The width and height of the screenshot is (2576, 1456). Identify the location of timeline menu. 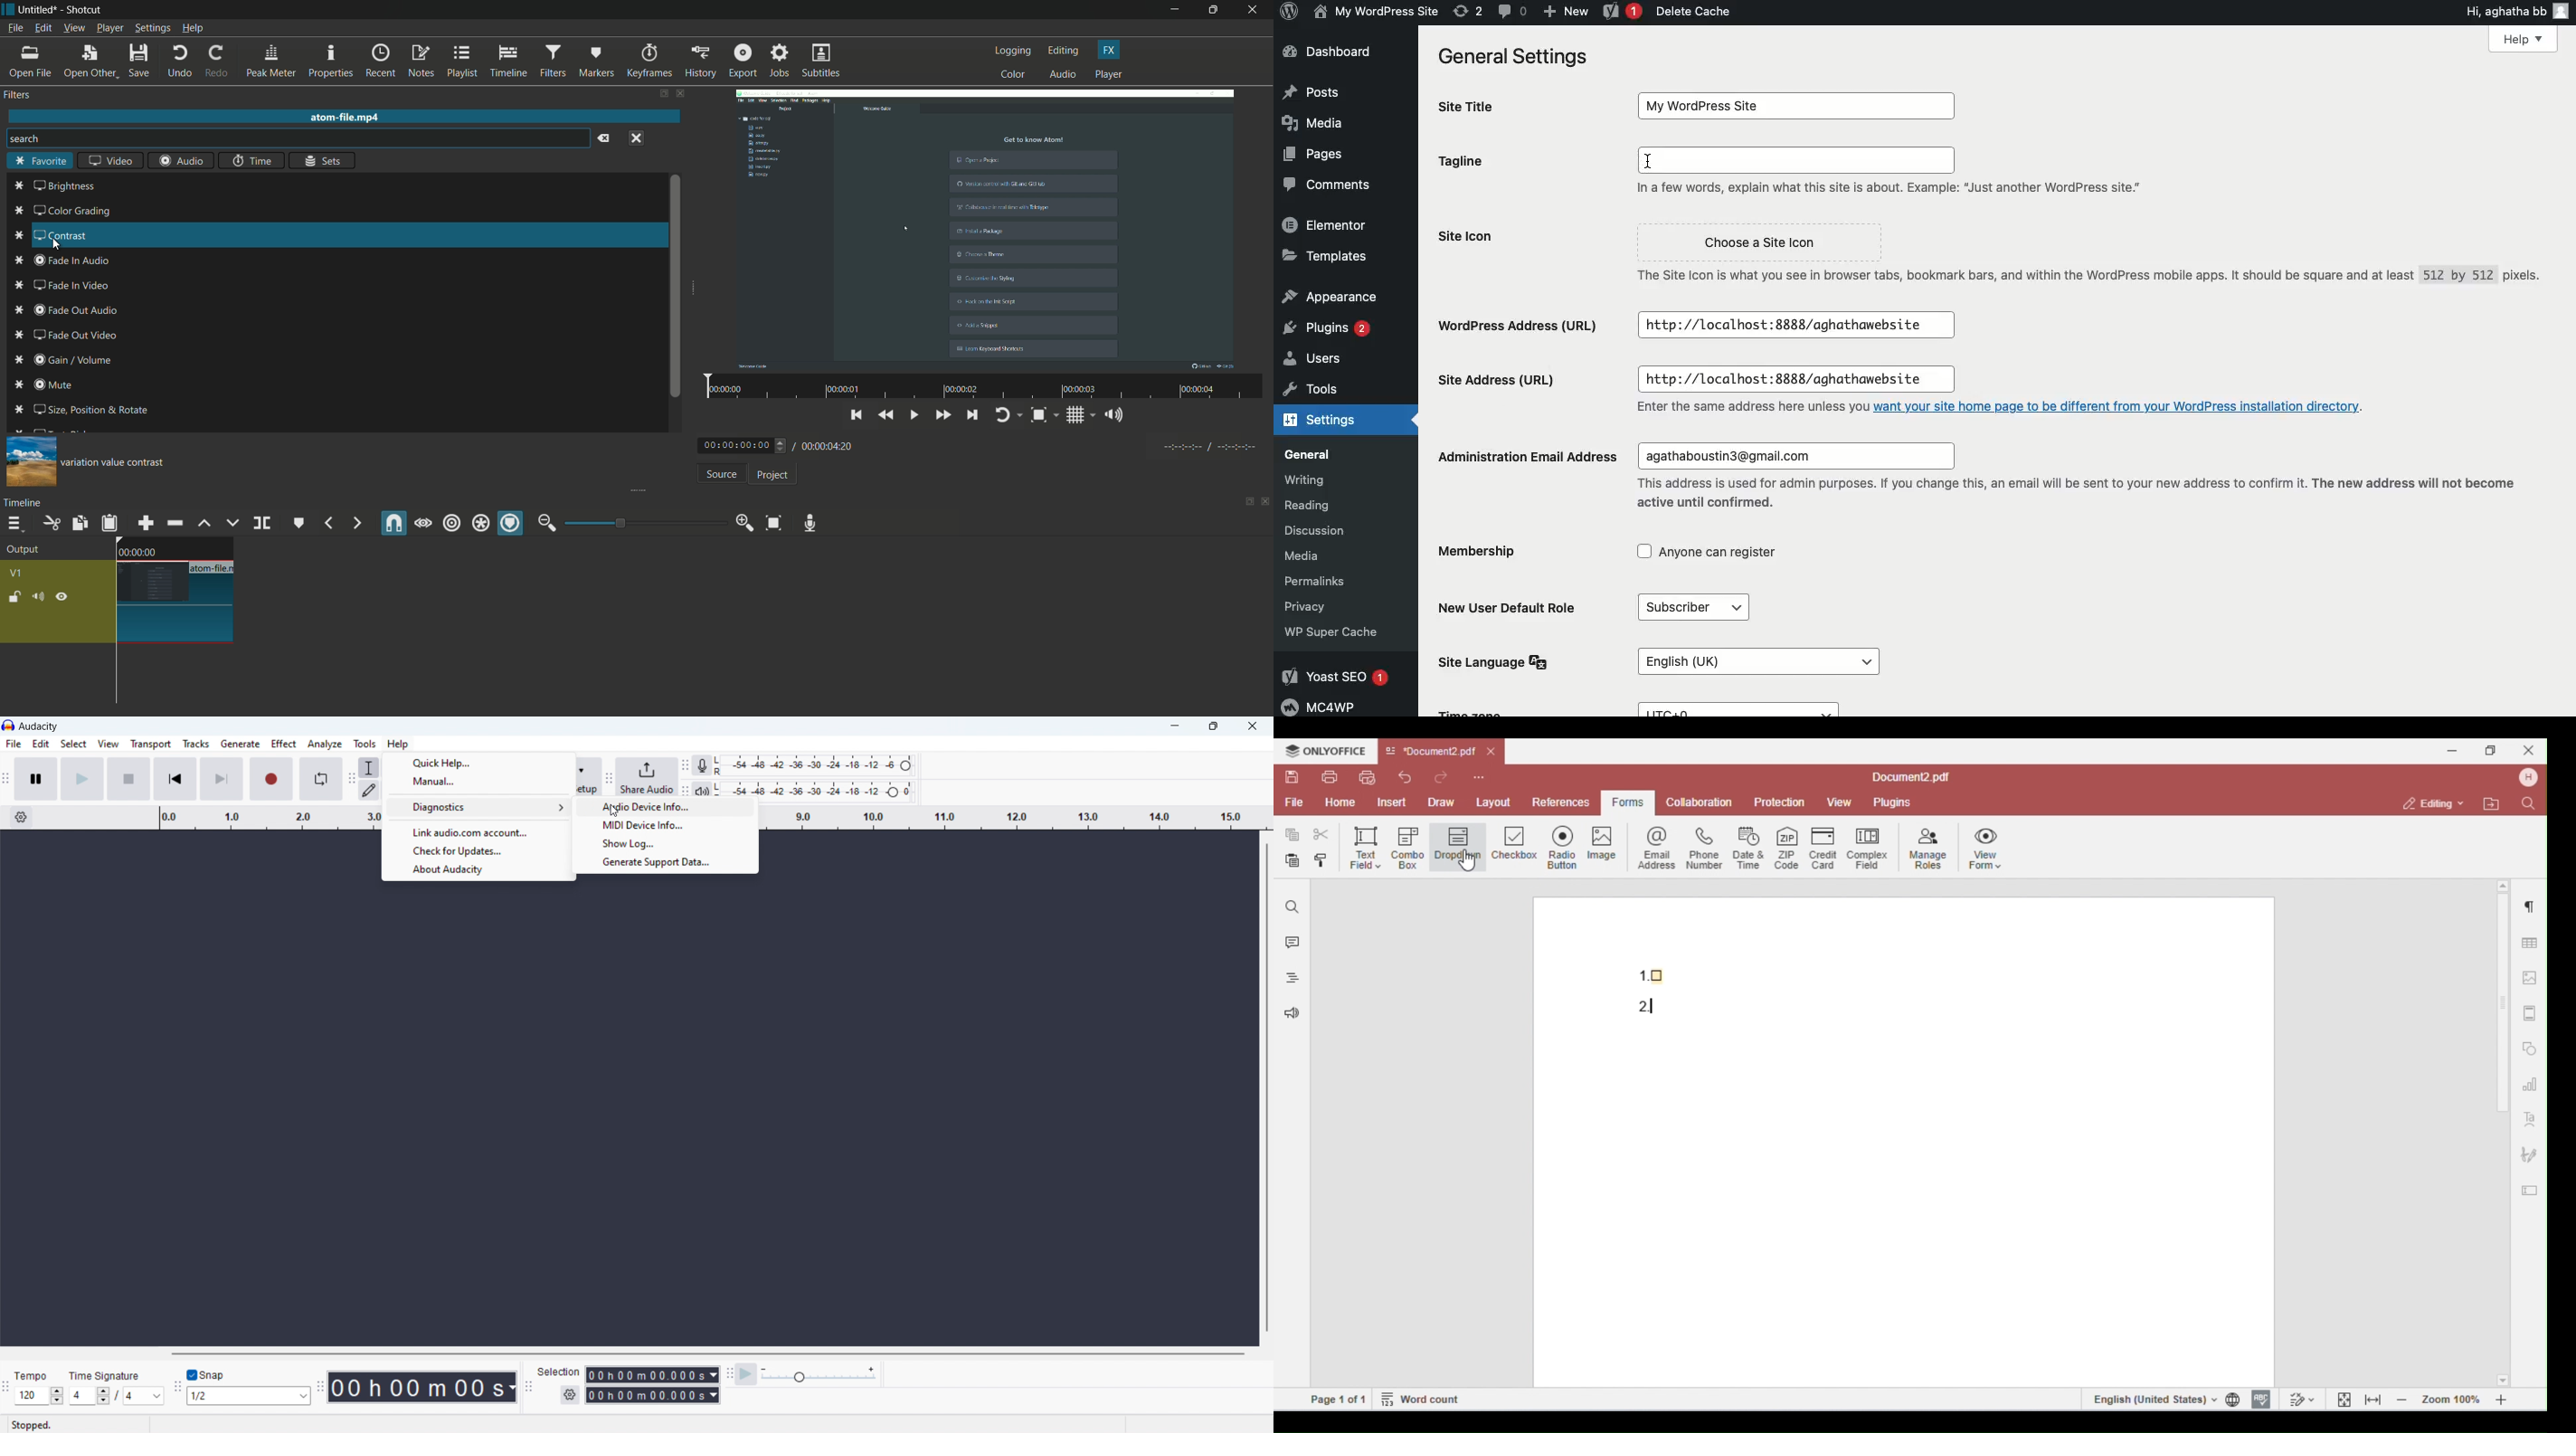
(15, 525).